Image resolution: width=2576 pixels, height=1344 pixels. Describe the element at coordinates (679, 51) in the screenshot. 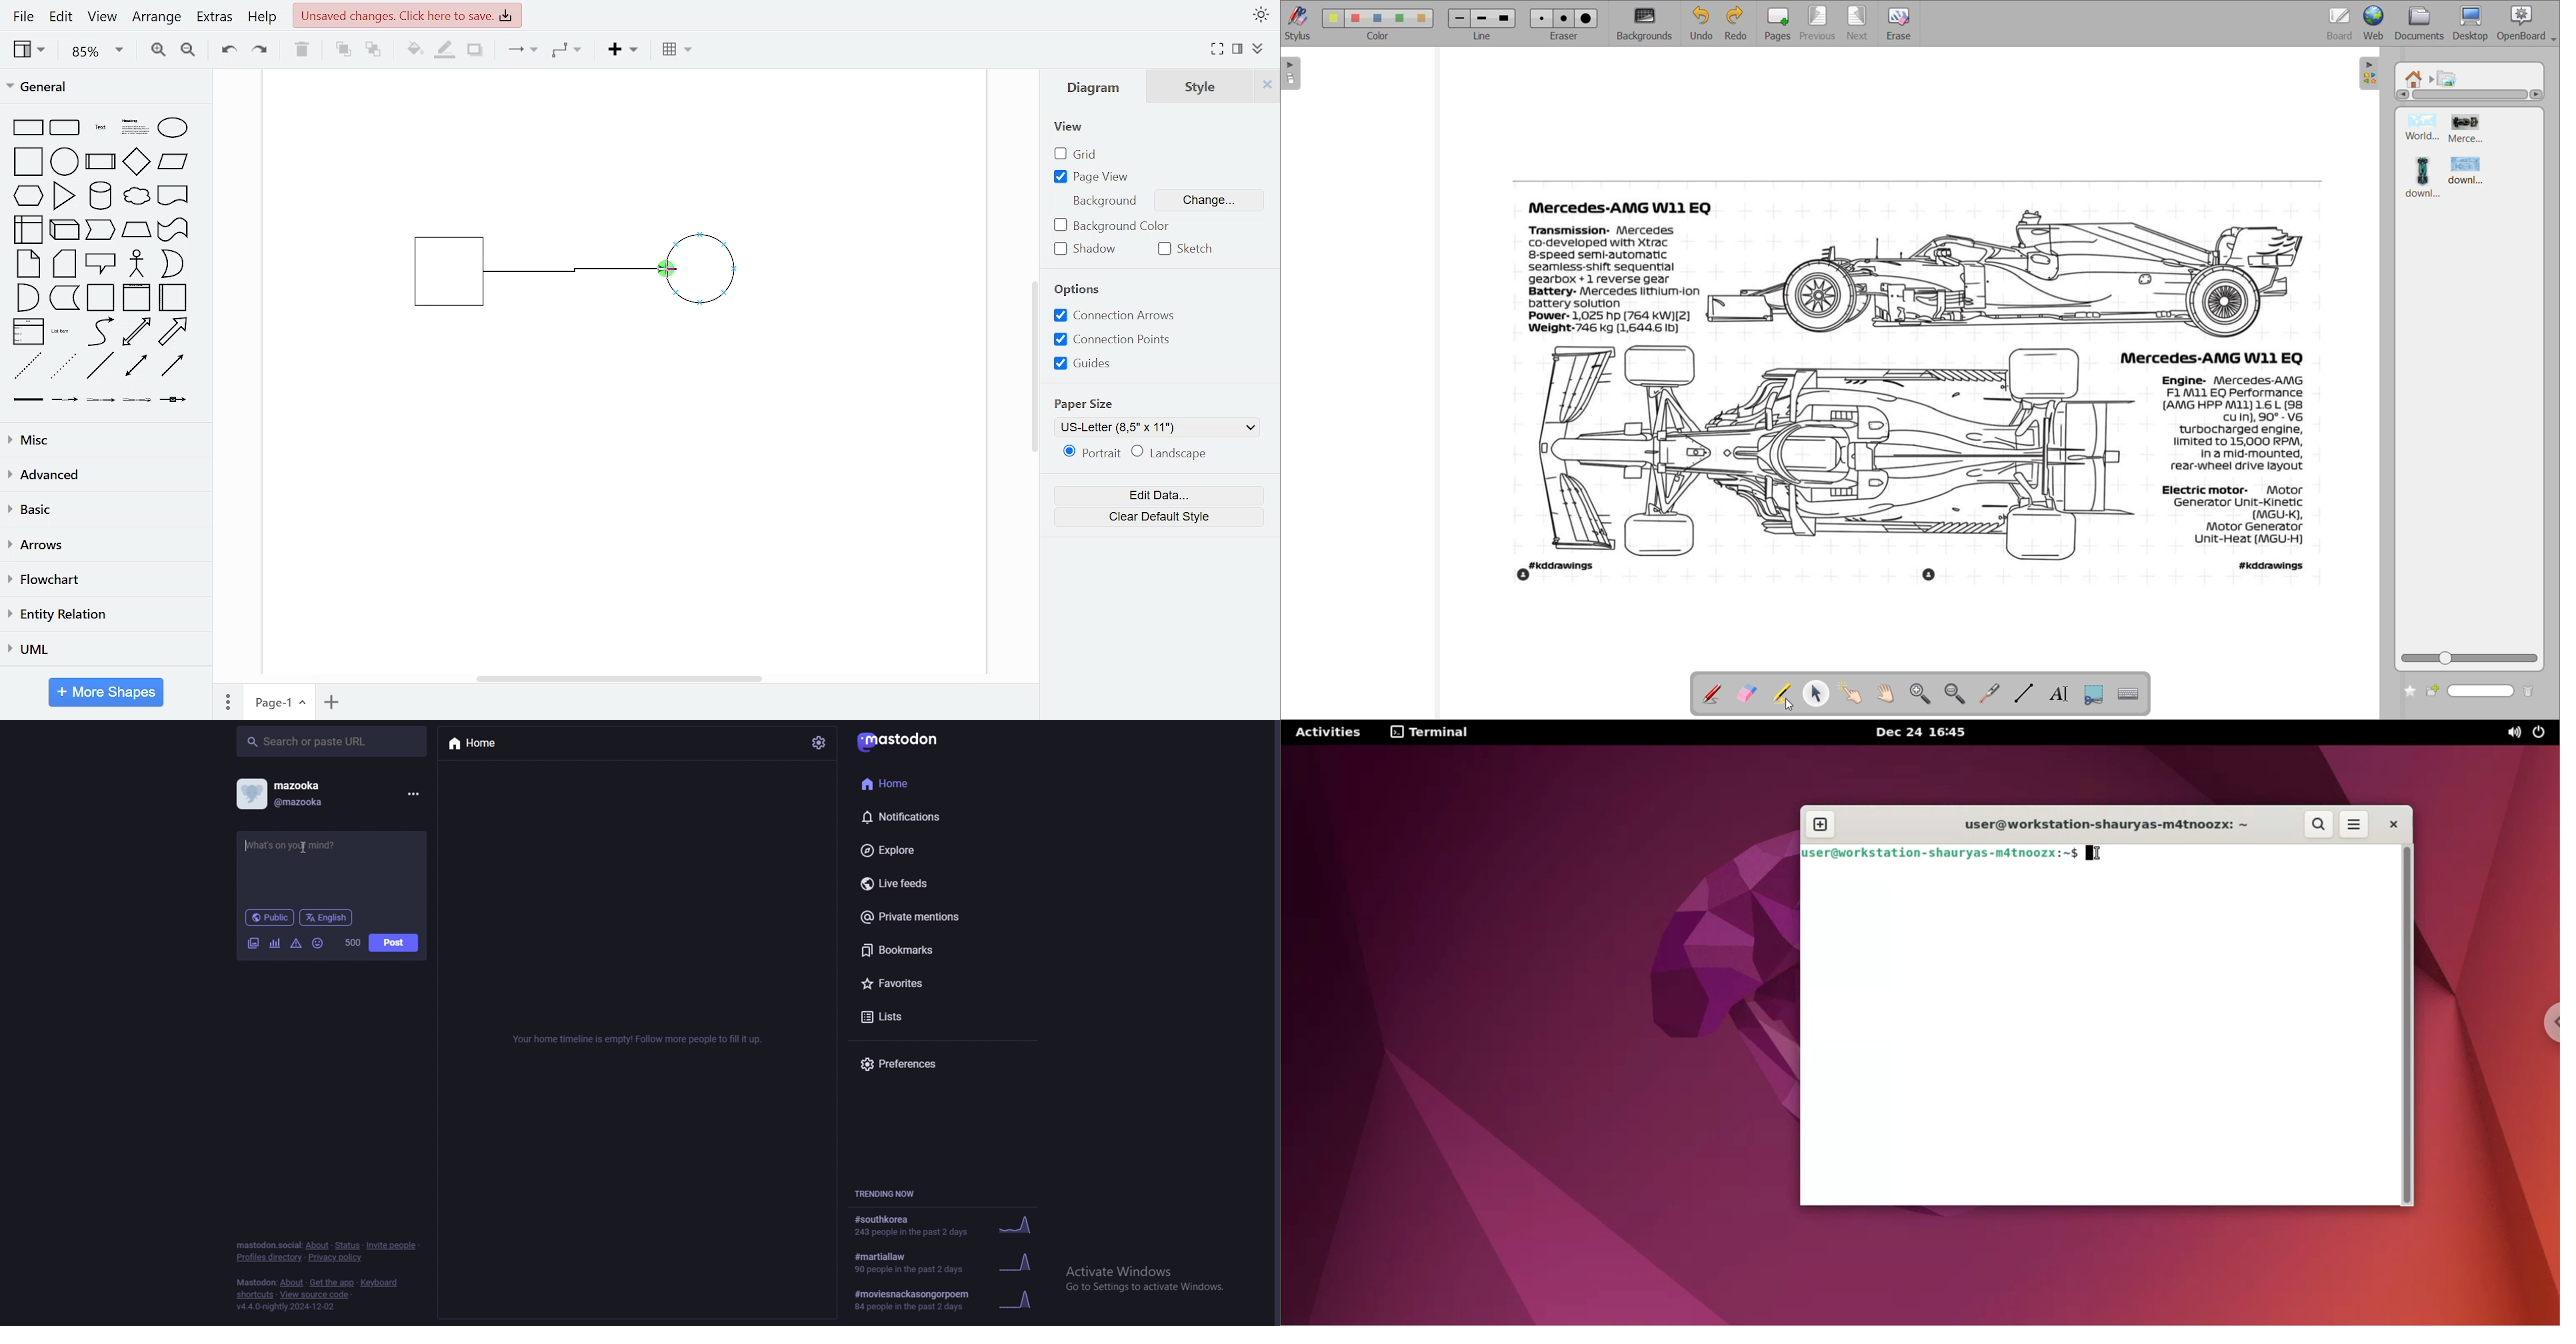

I see `table` at that location.